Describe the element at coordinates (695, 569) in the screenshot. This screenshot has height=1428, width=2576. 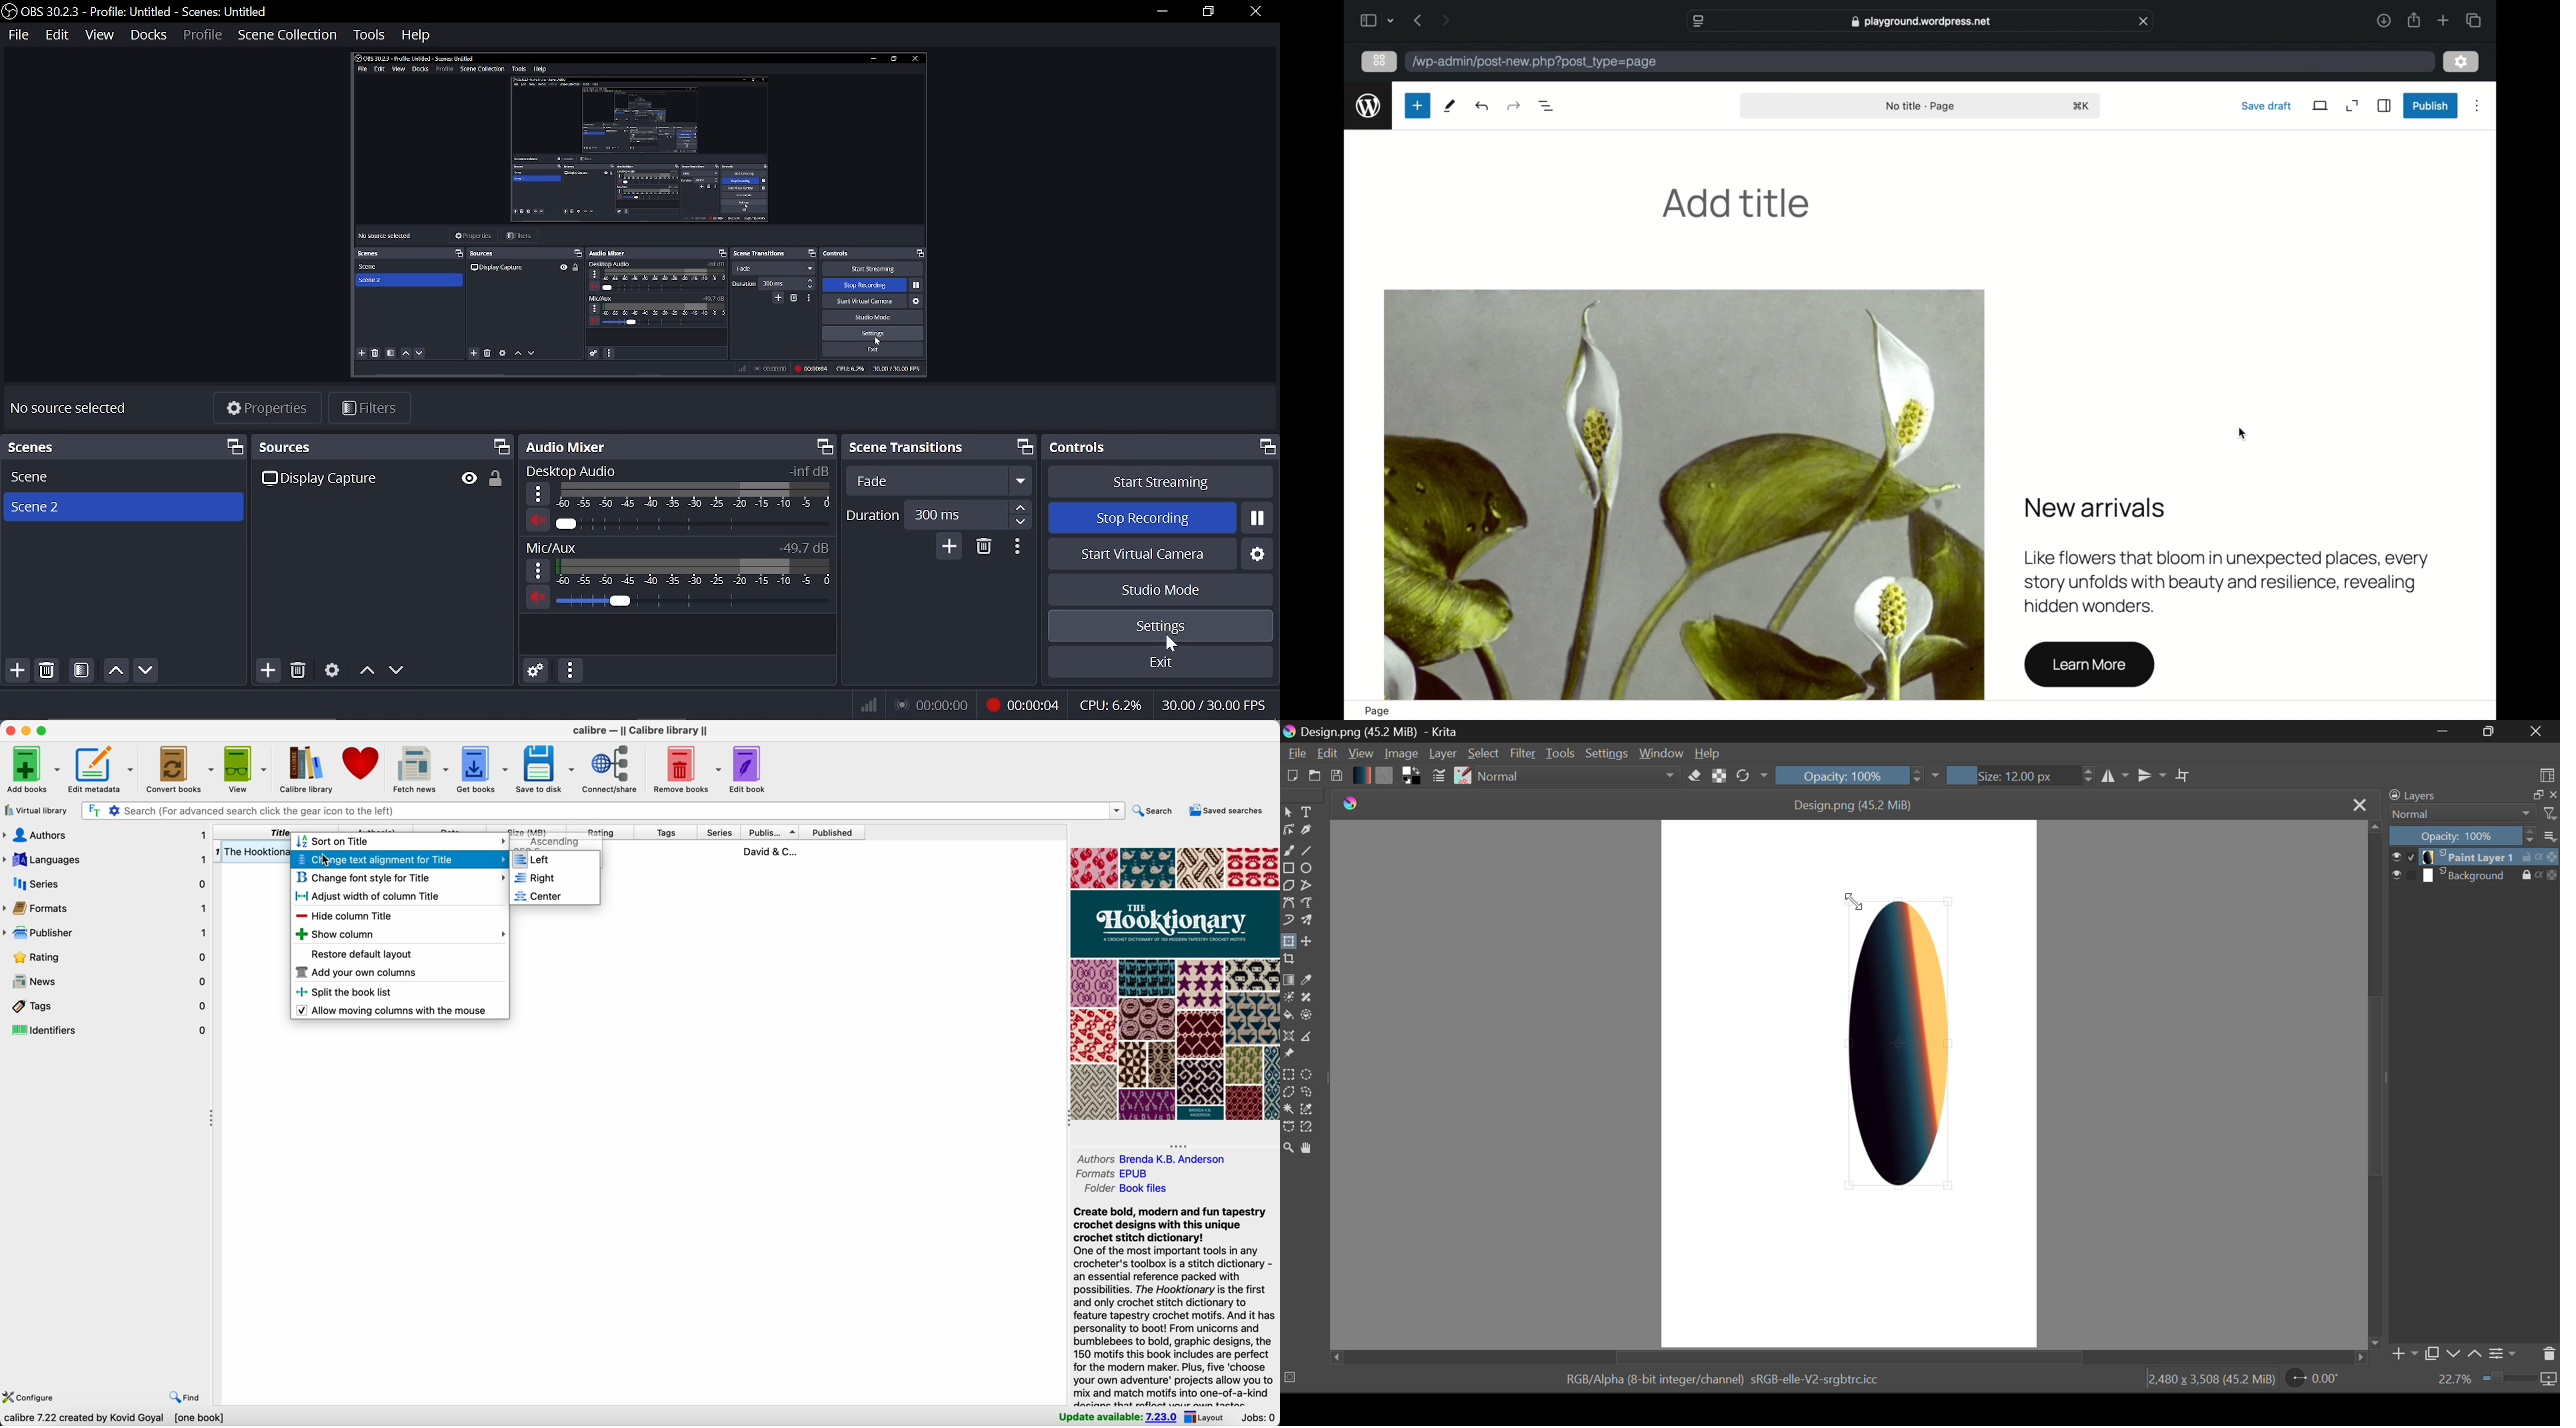
I see `mic/aux display` at that location.